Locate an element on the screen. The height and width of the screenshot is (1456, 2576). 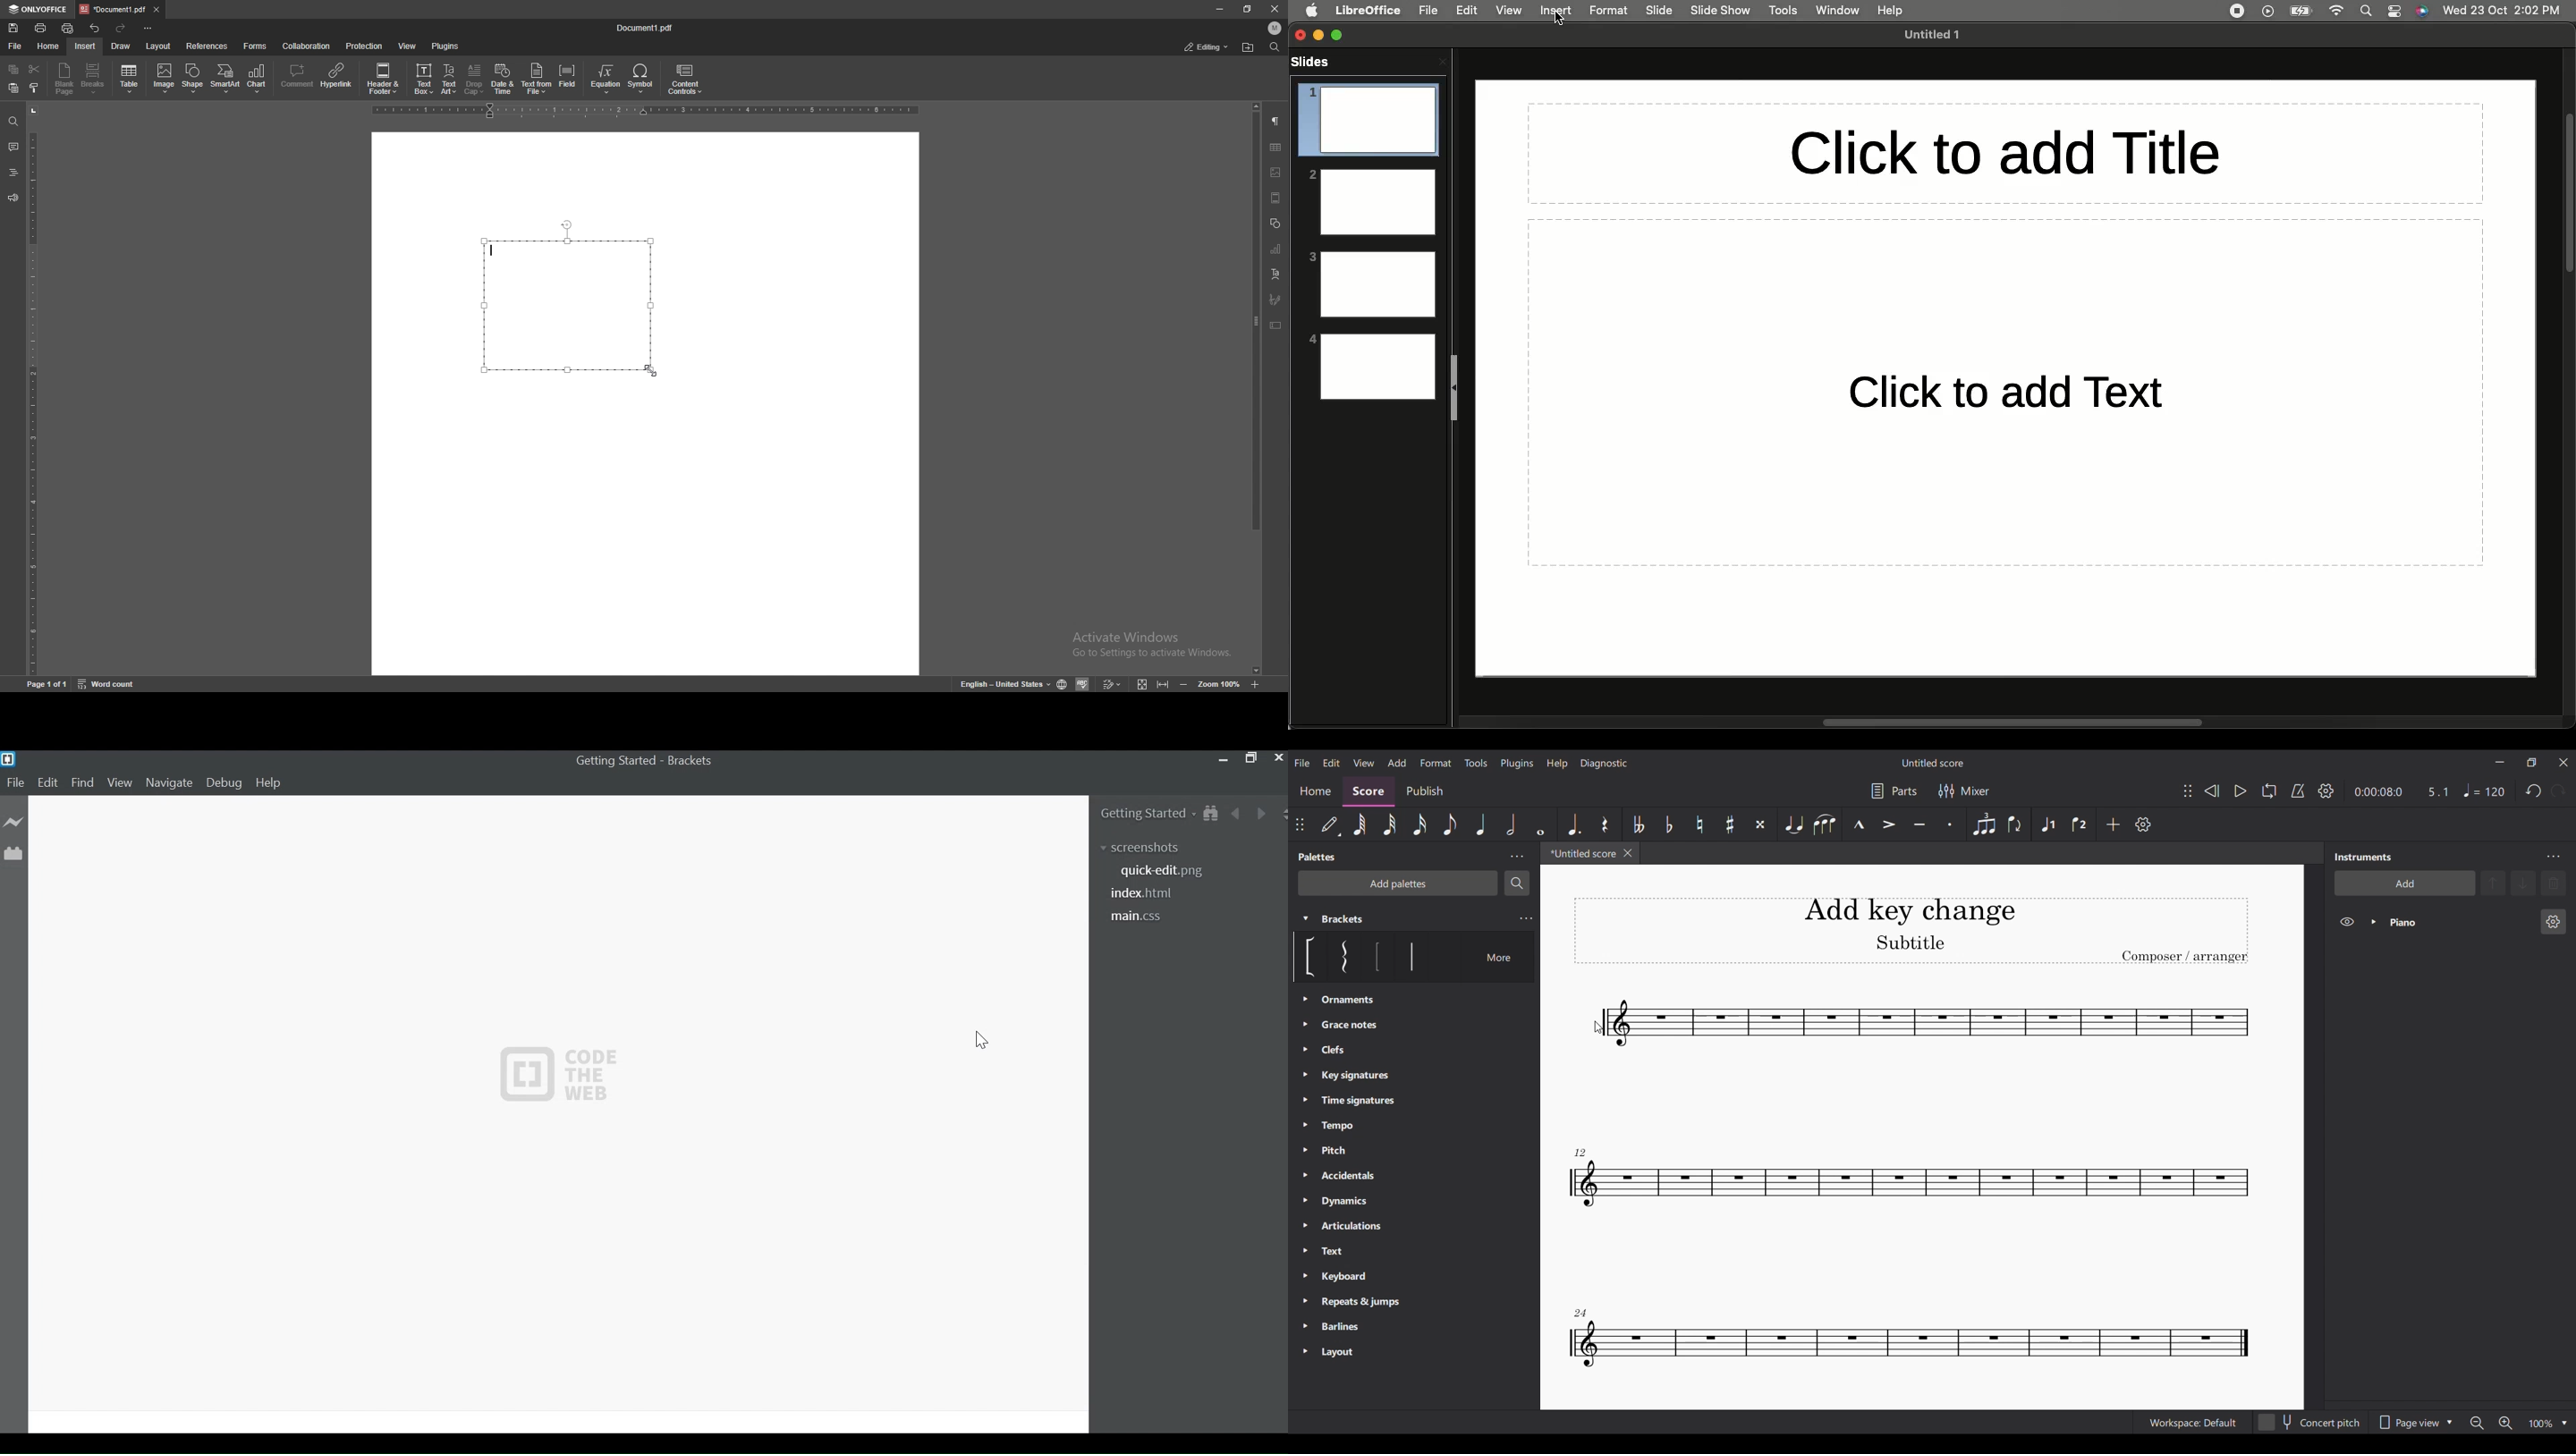
Close tab is located at coordinates (1627, 853).